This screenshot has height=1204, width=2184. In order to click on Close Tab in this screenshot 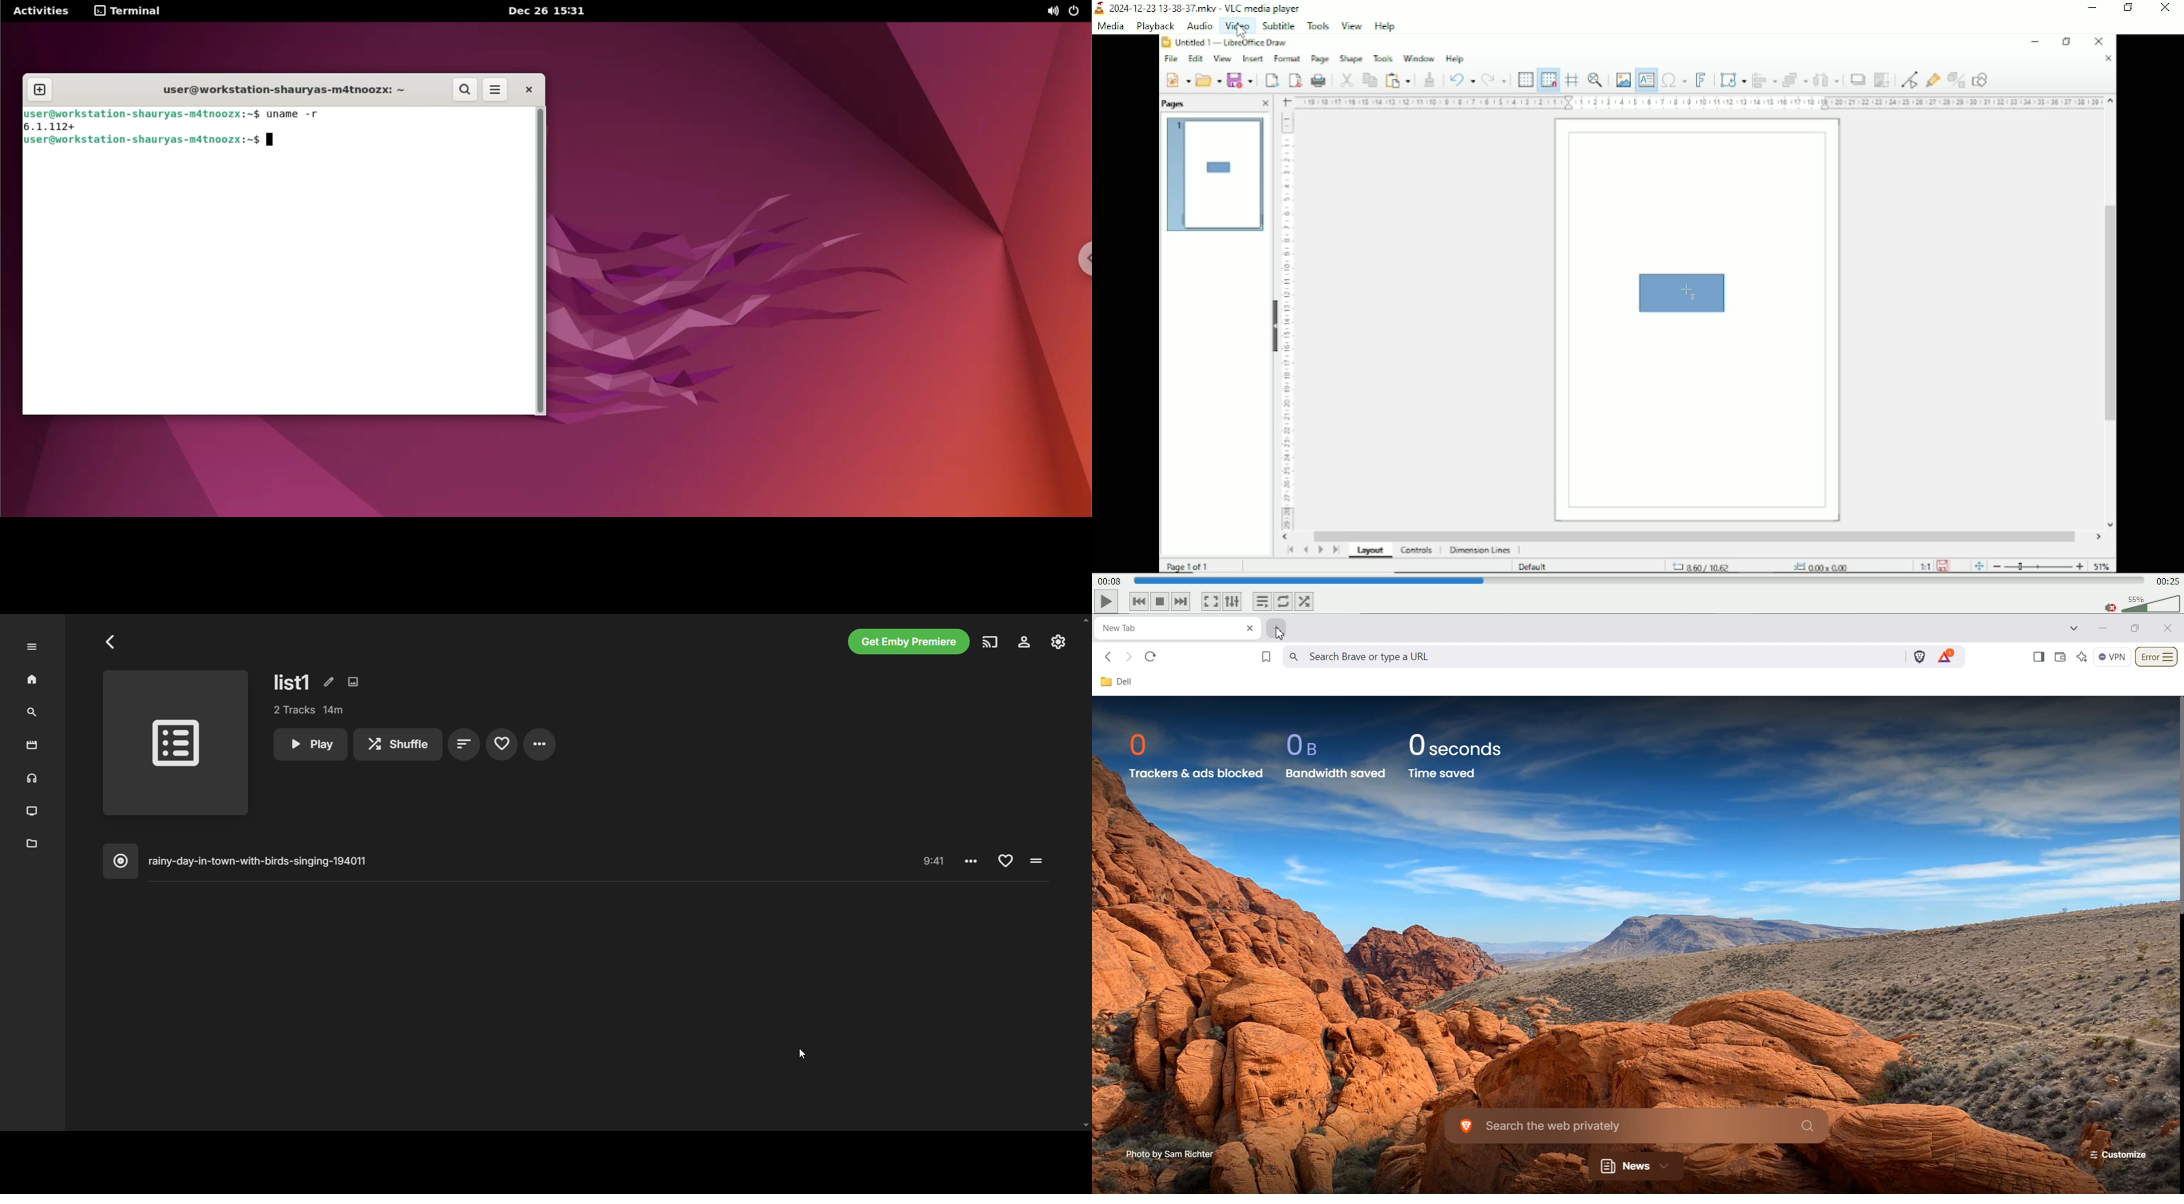, I will do `click(1251, 628)`.